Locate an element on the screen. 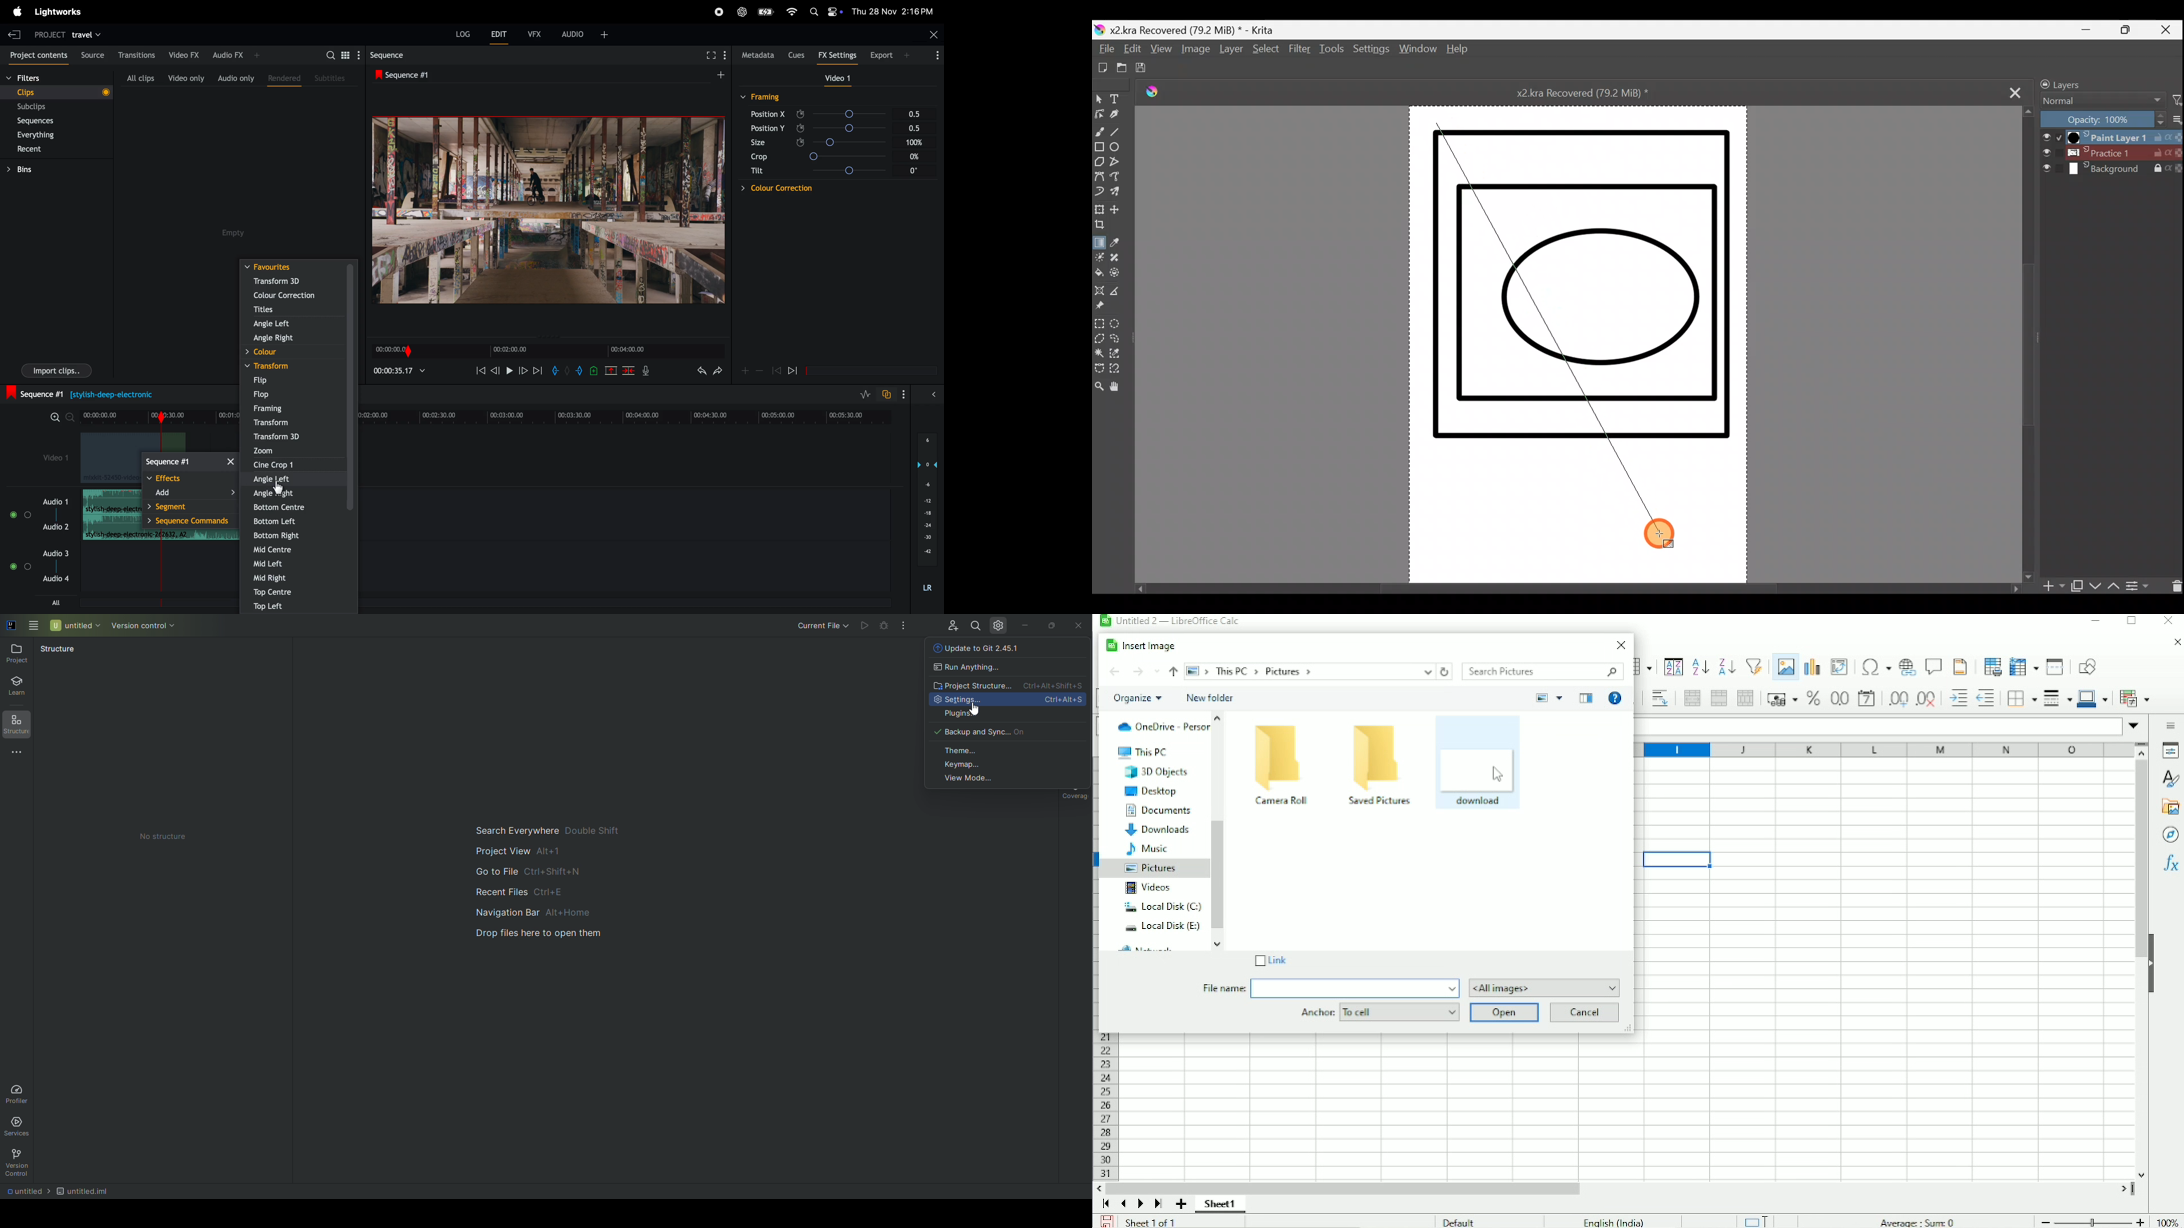  Link is located at coordinates (1268, 960).